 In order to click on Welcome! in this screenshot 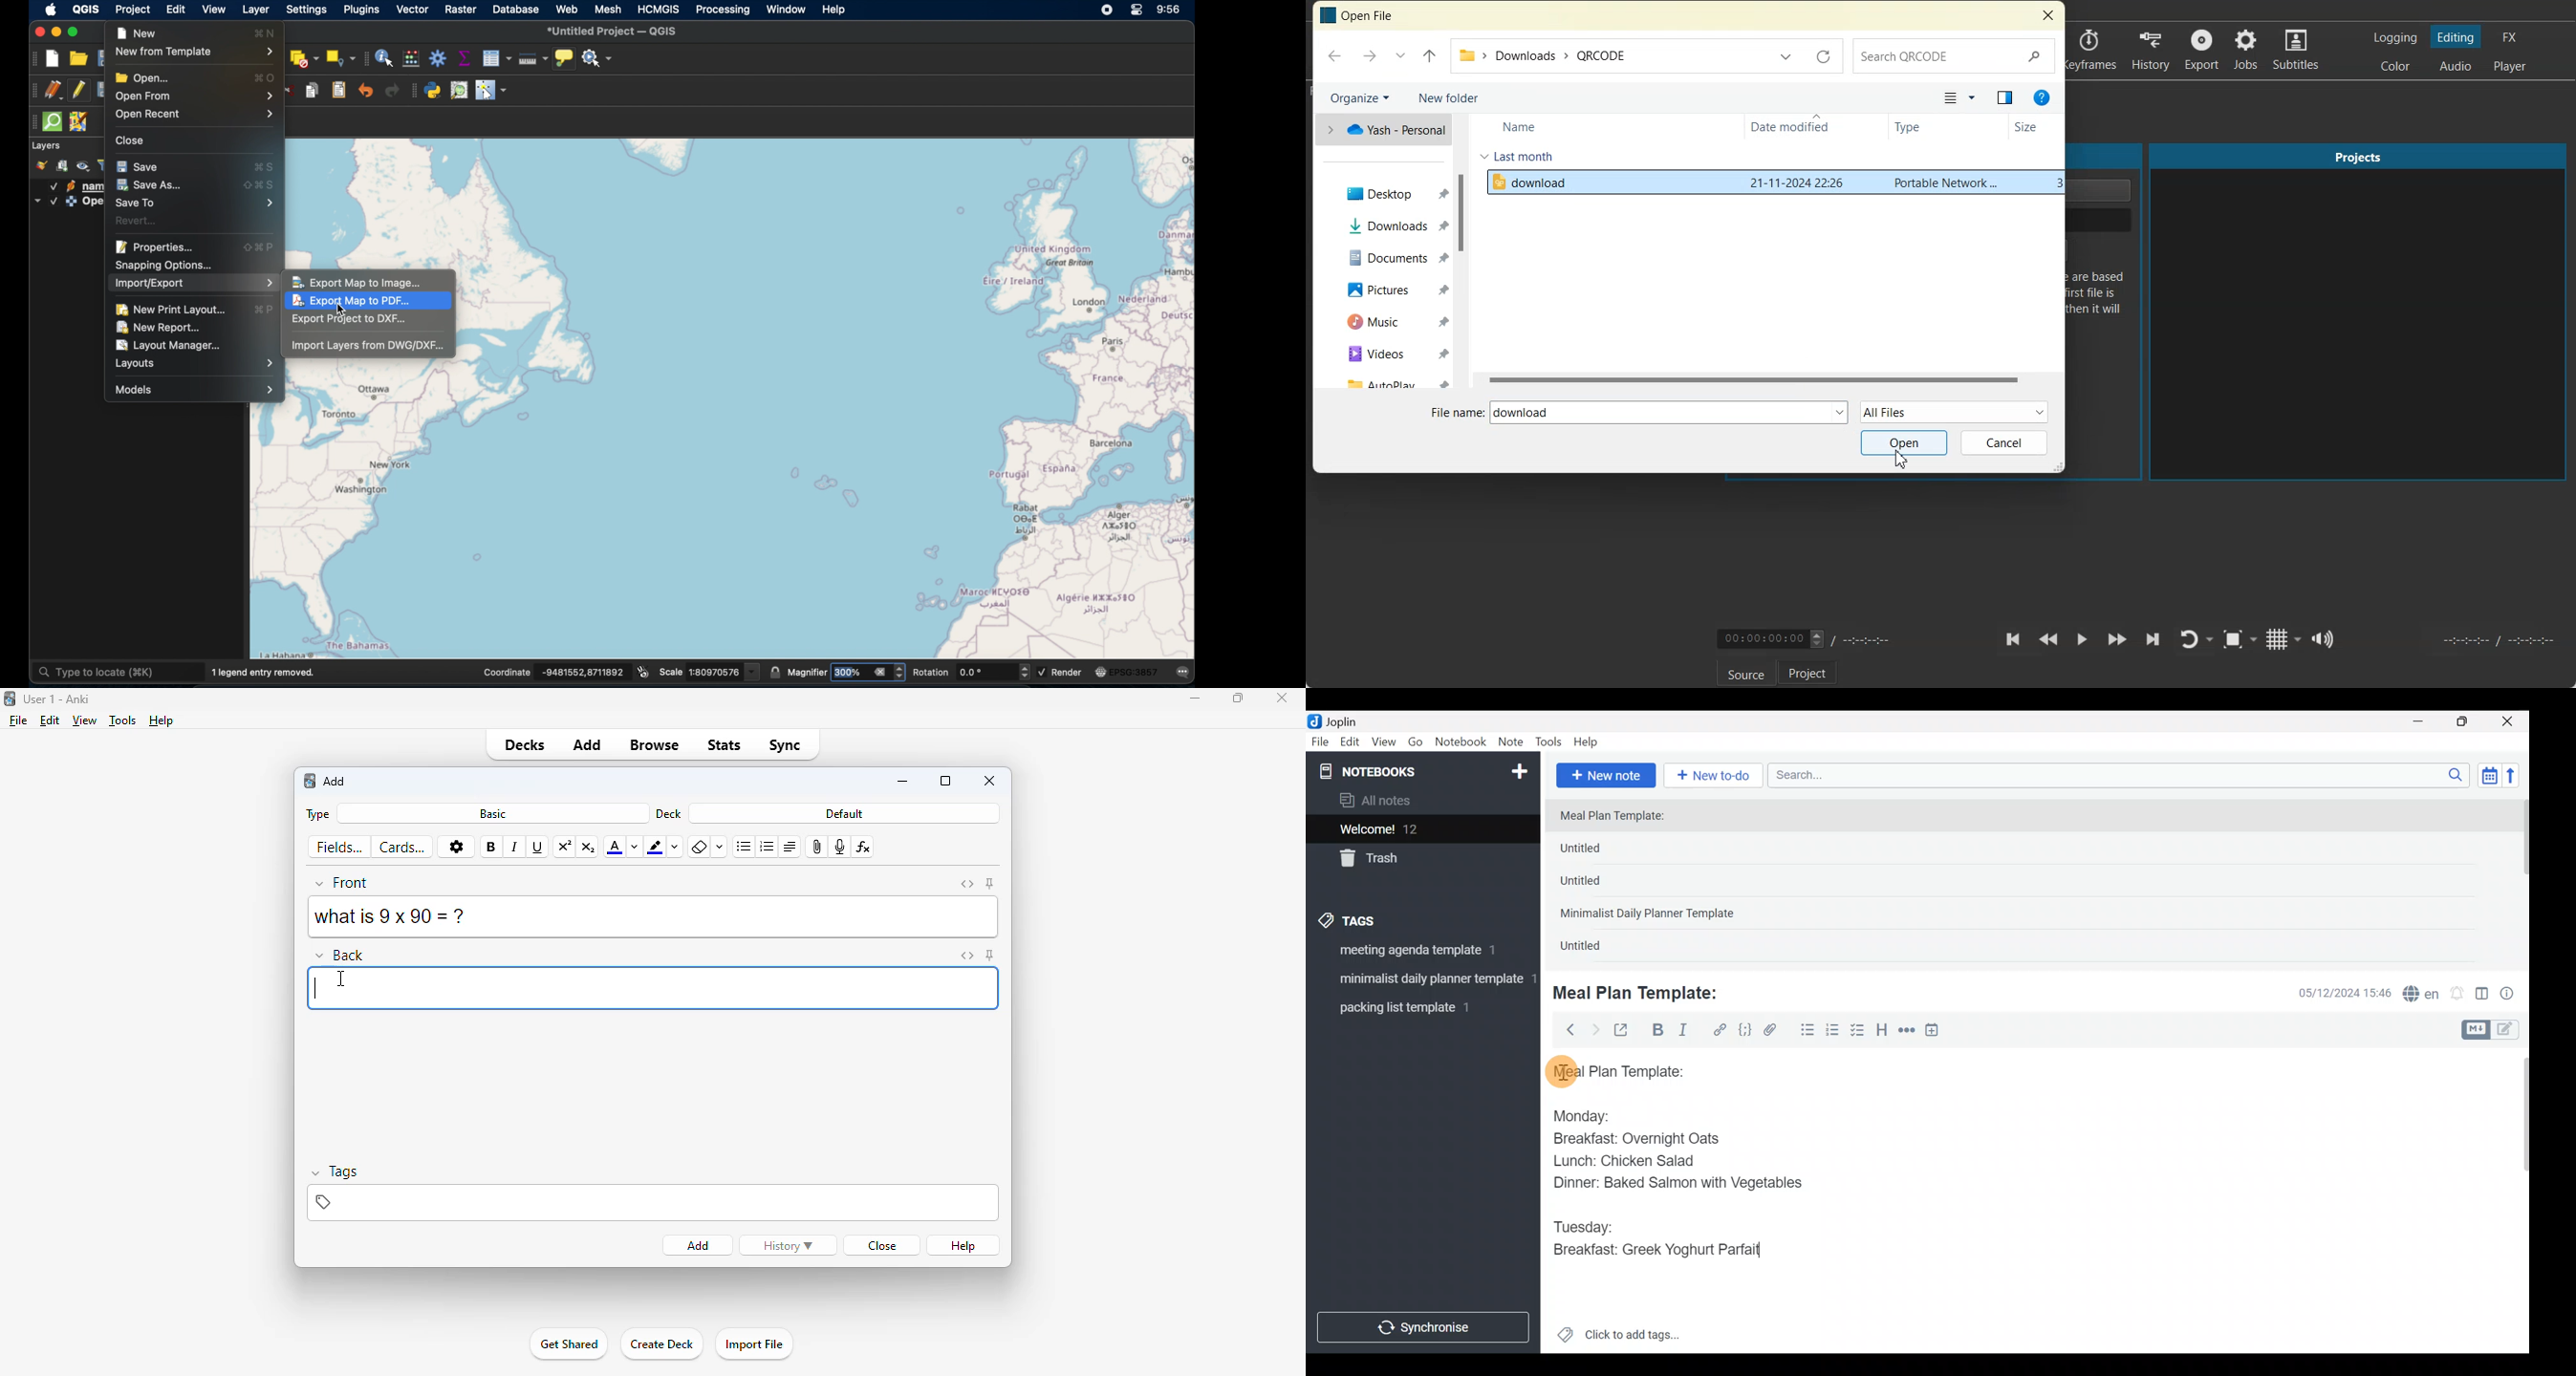, I will do `click(1421, 830)`.